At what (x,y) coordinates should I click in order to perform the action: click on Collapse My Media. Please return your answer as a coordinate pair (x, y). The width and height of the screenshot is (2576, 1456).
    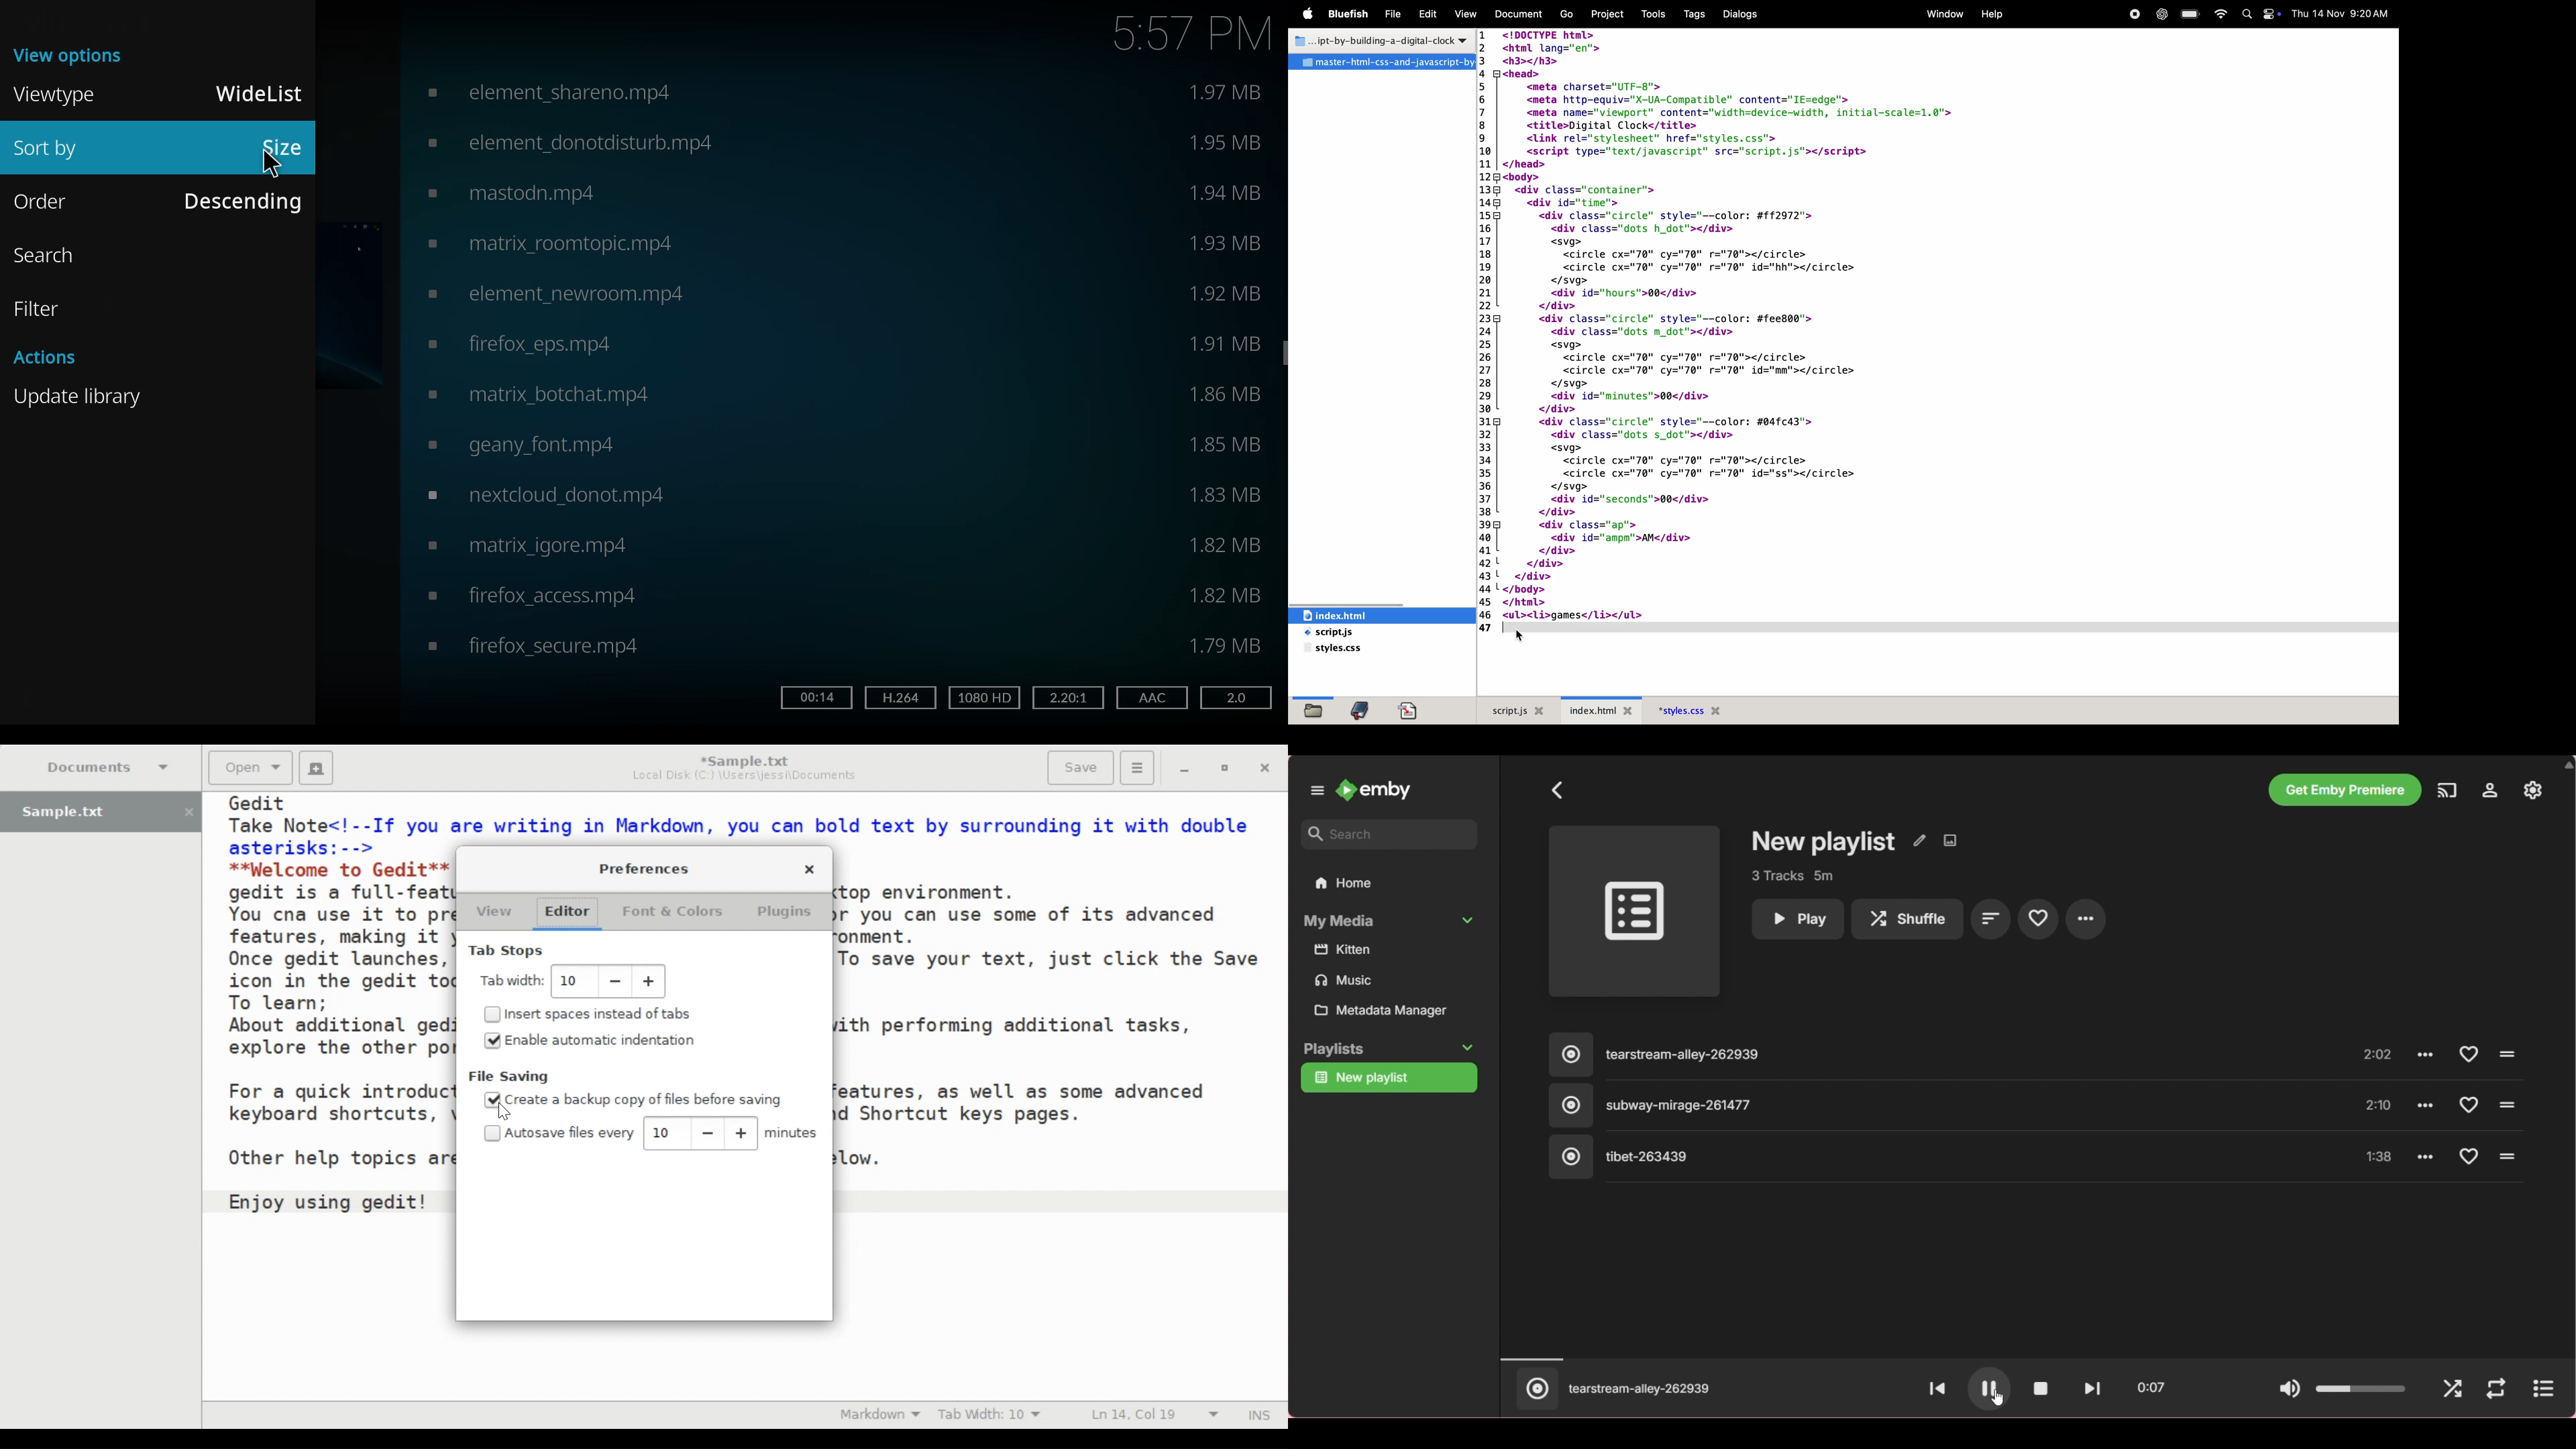
    Looking at the image, I should click on (1390, 921).